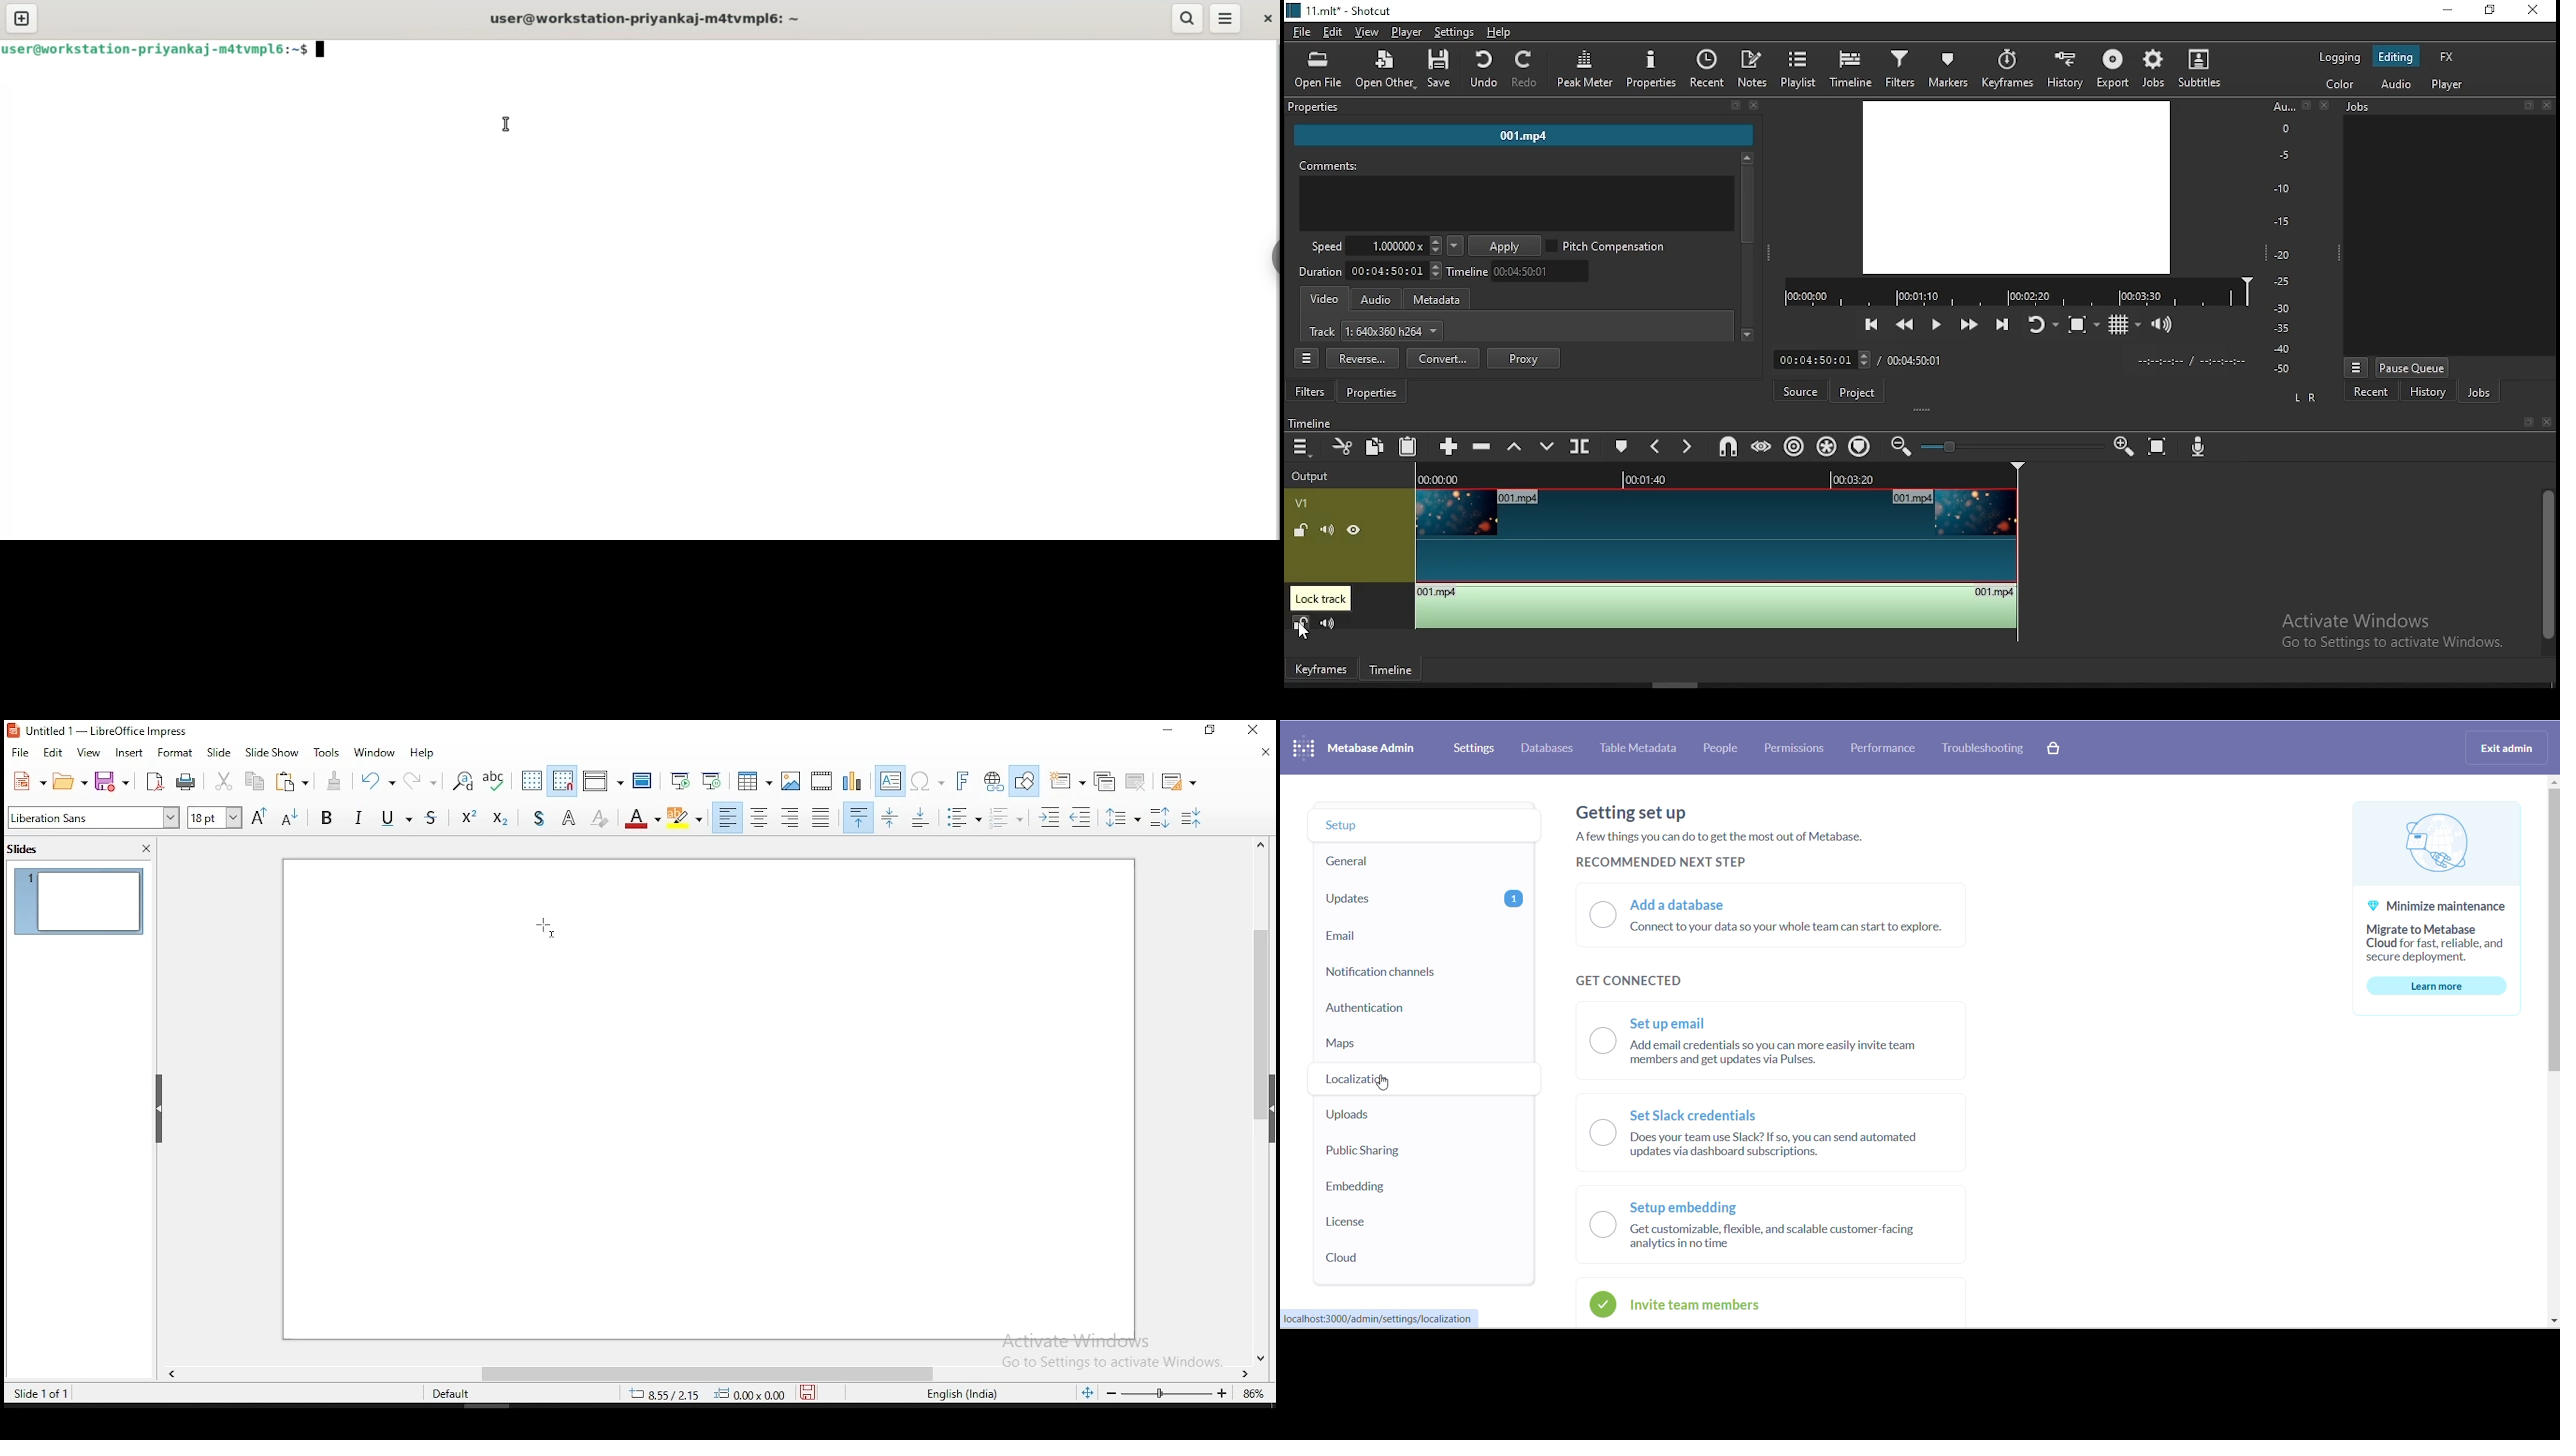  What do you see at coordinates (1373, 247) in the screenshot?
I see `speed` at bounding box center [1373, 247].